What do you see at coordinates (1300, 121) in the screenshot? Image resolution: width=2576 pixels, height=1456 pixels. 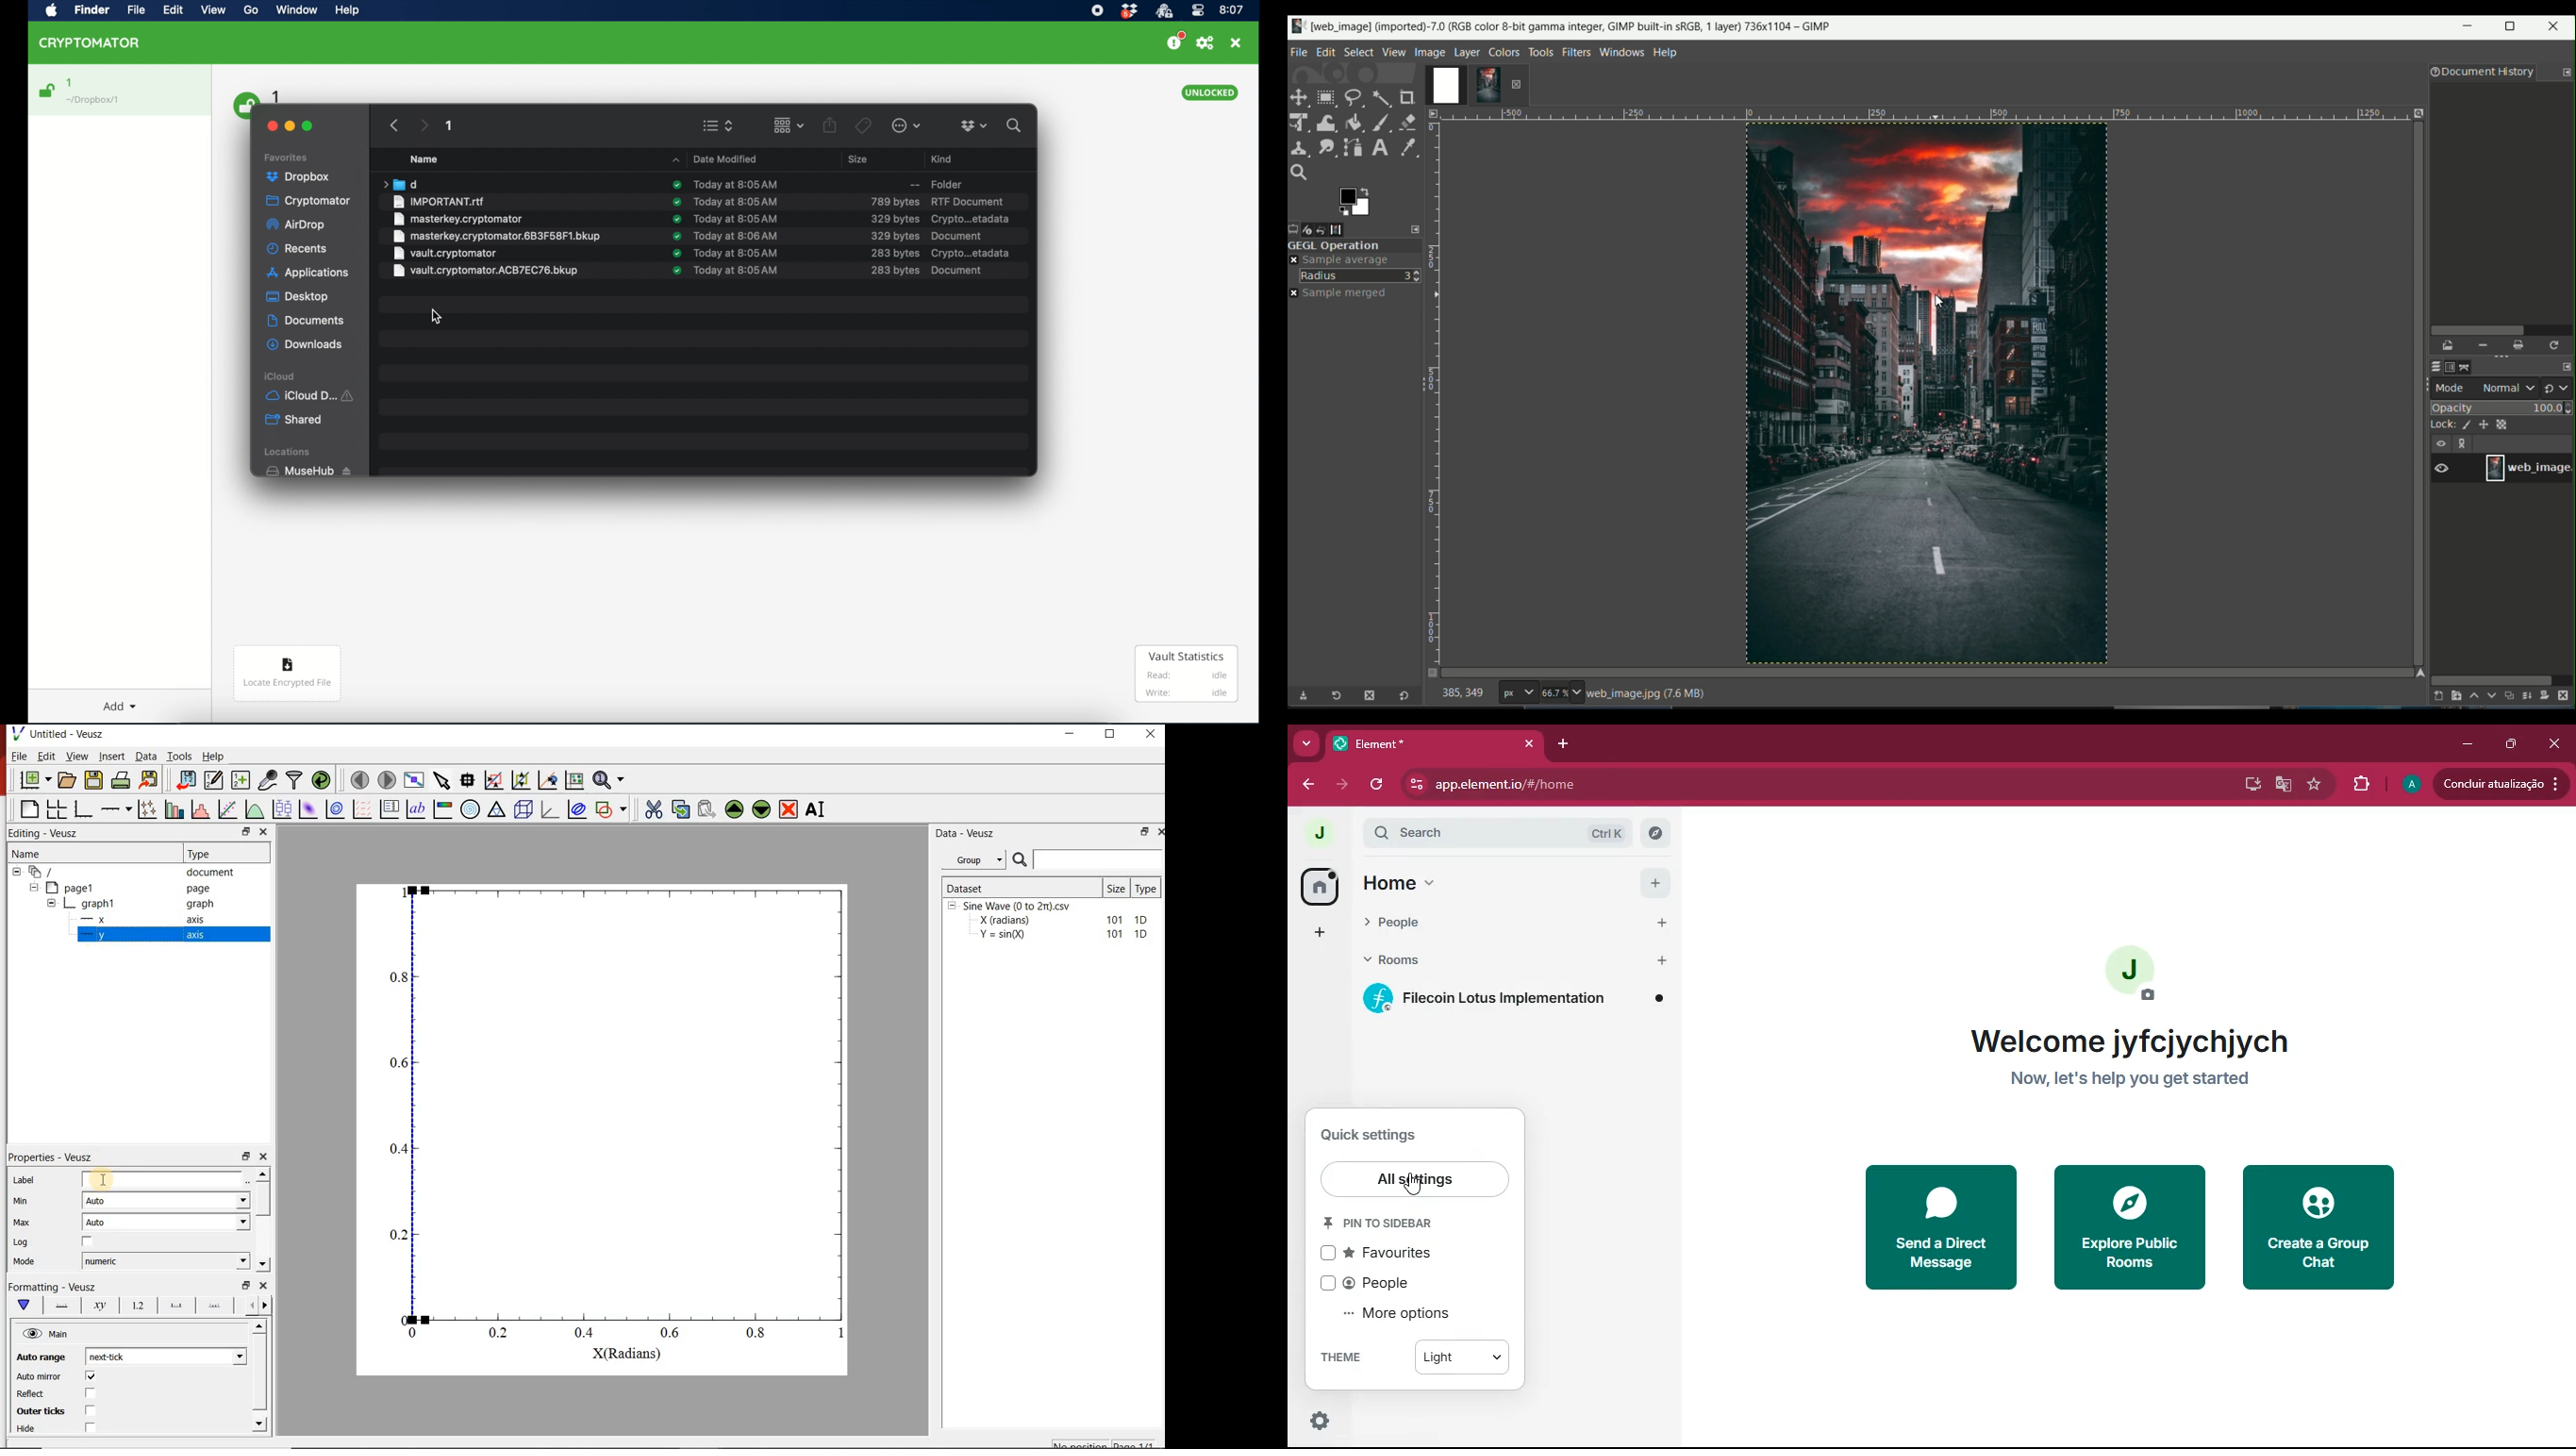 I see `unified transform tool` at bounding box center [1300, 121].